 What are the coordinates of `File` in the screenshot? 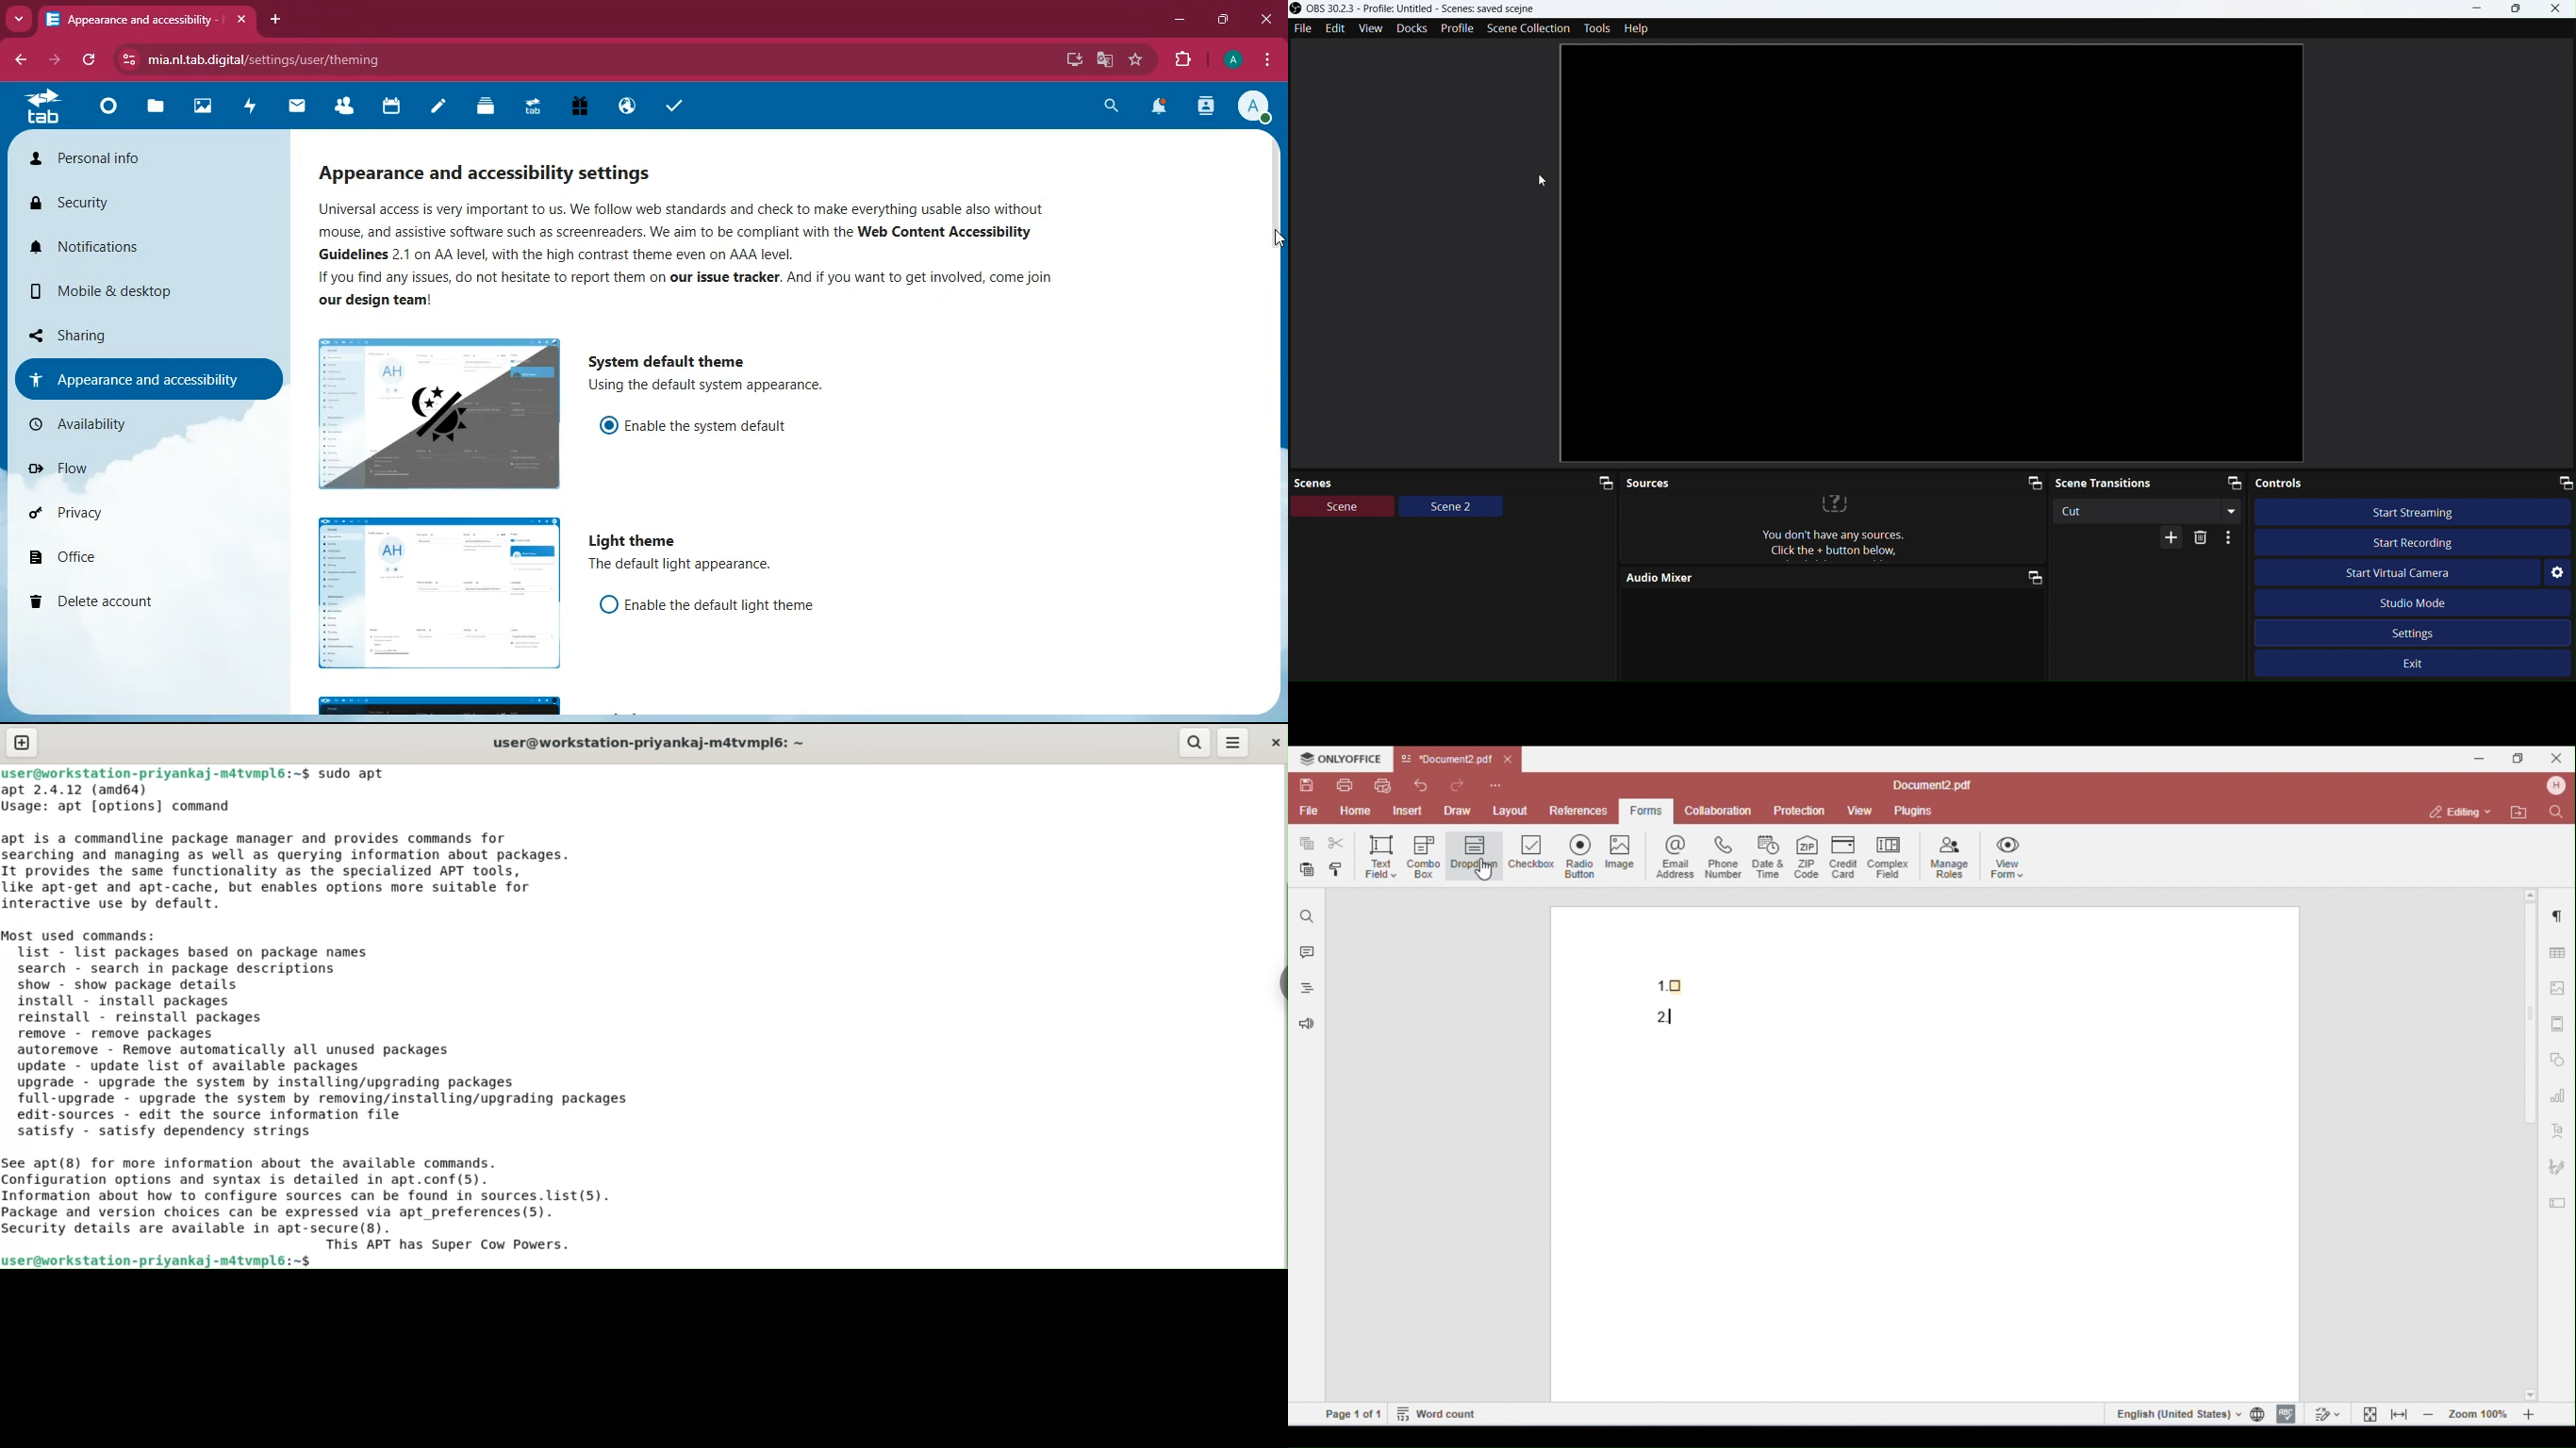 It's located at (1302, 29).